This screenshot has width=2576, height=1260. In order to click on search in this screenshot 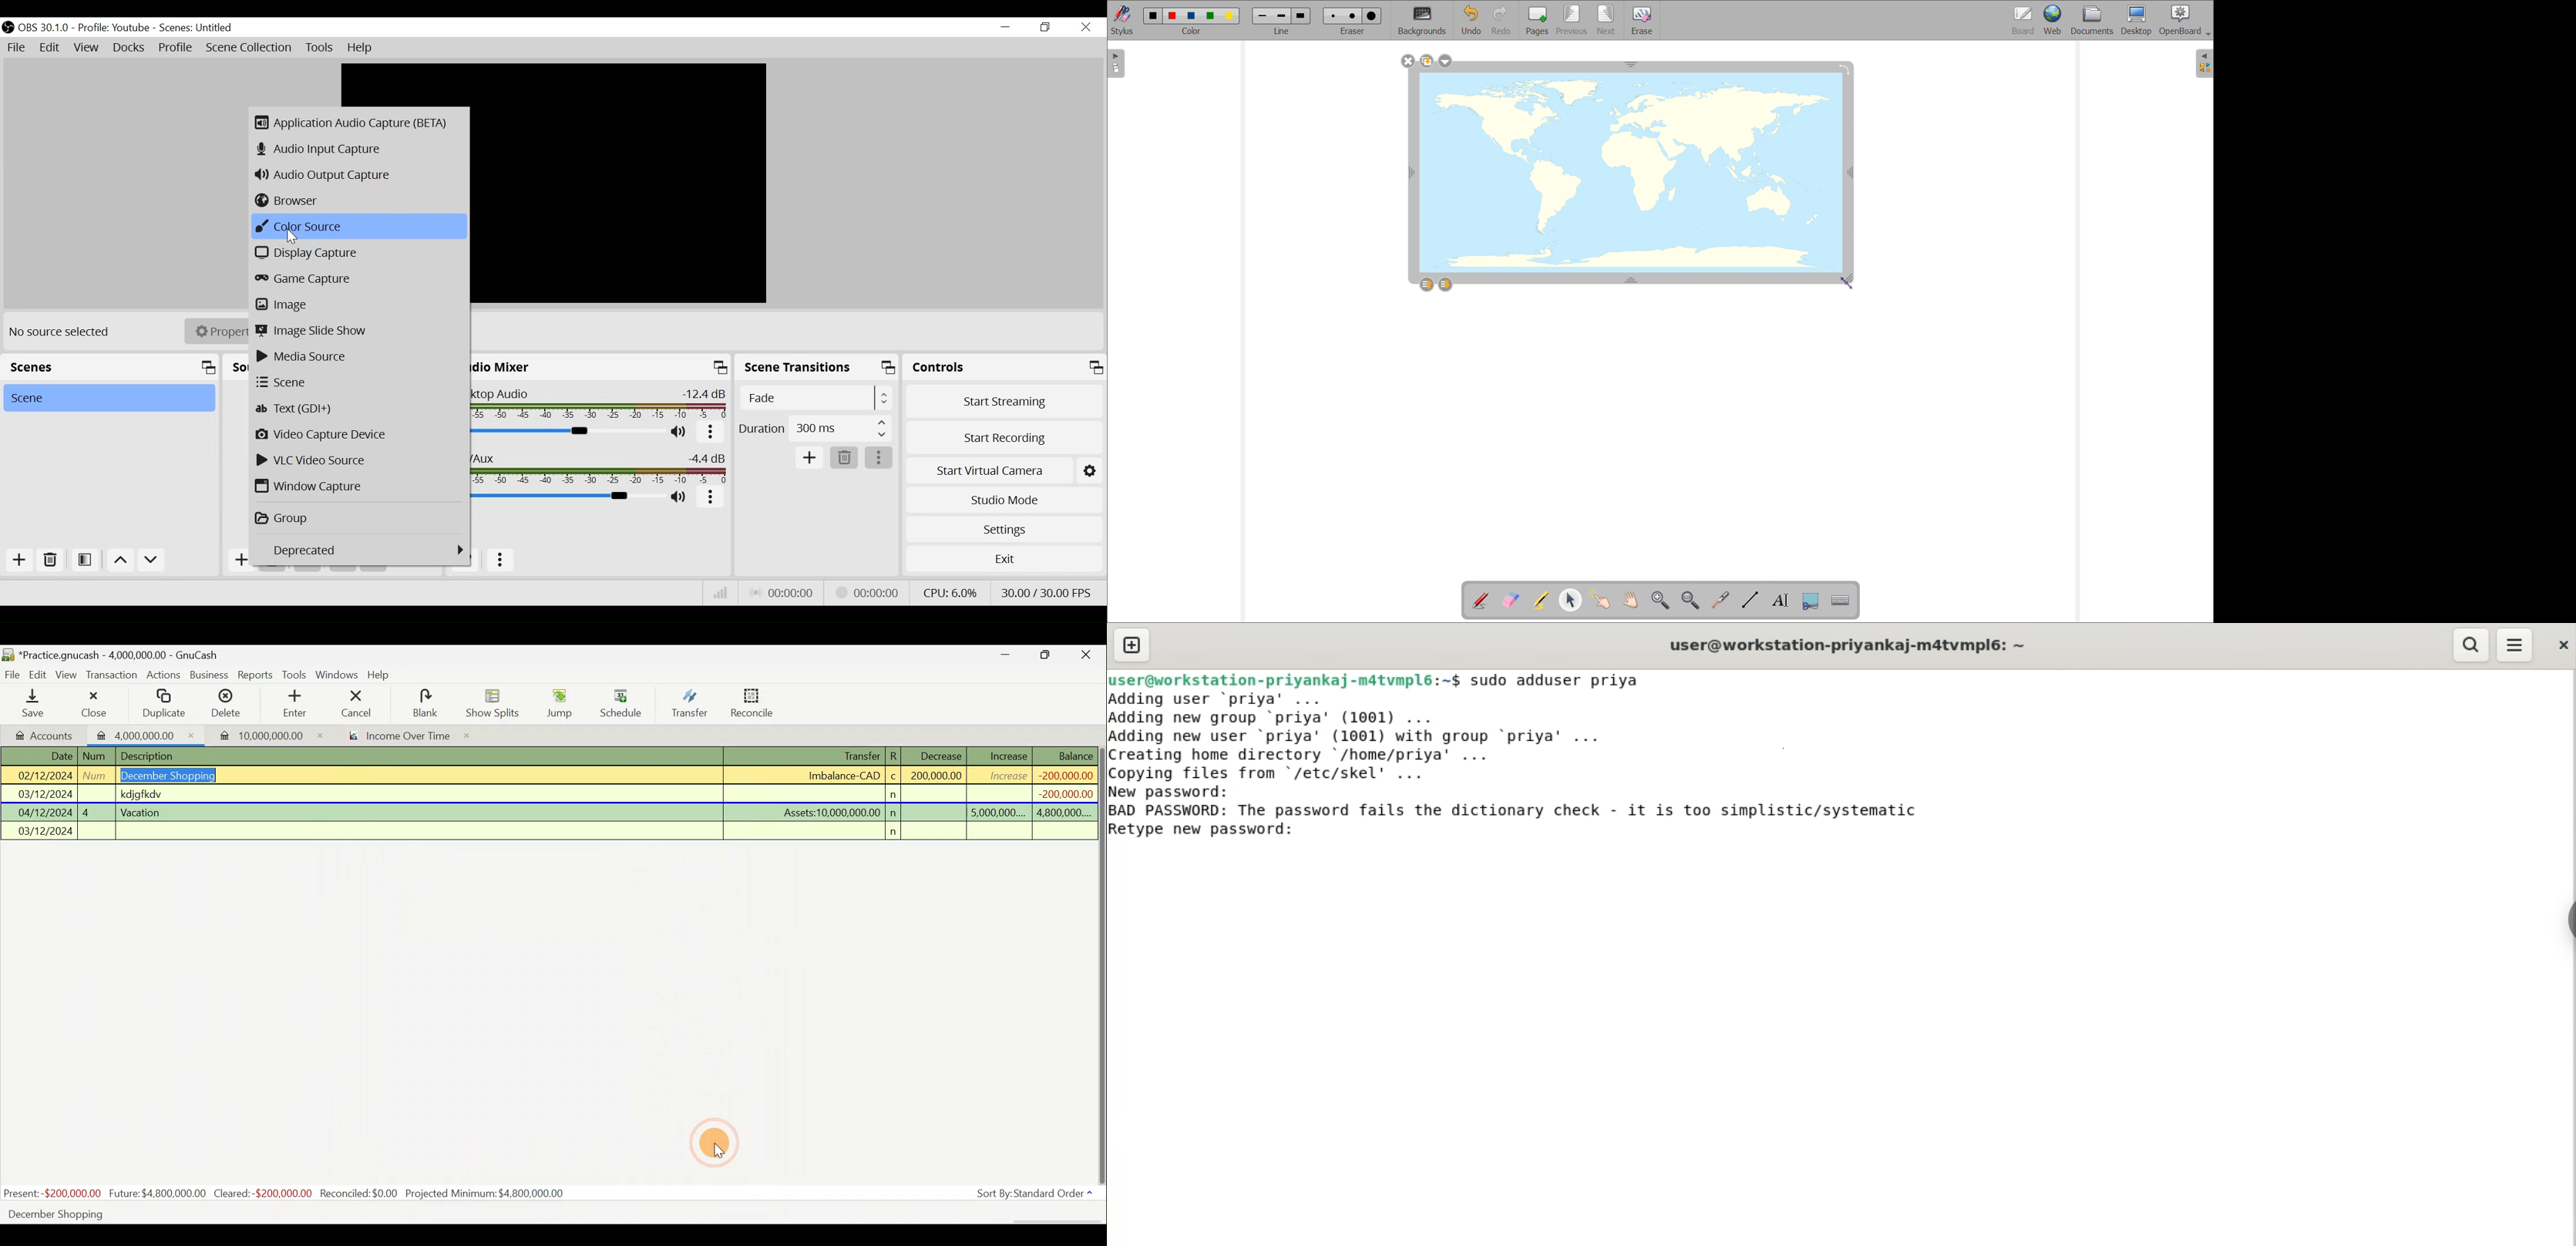, I will do `click(2469, 645)`.